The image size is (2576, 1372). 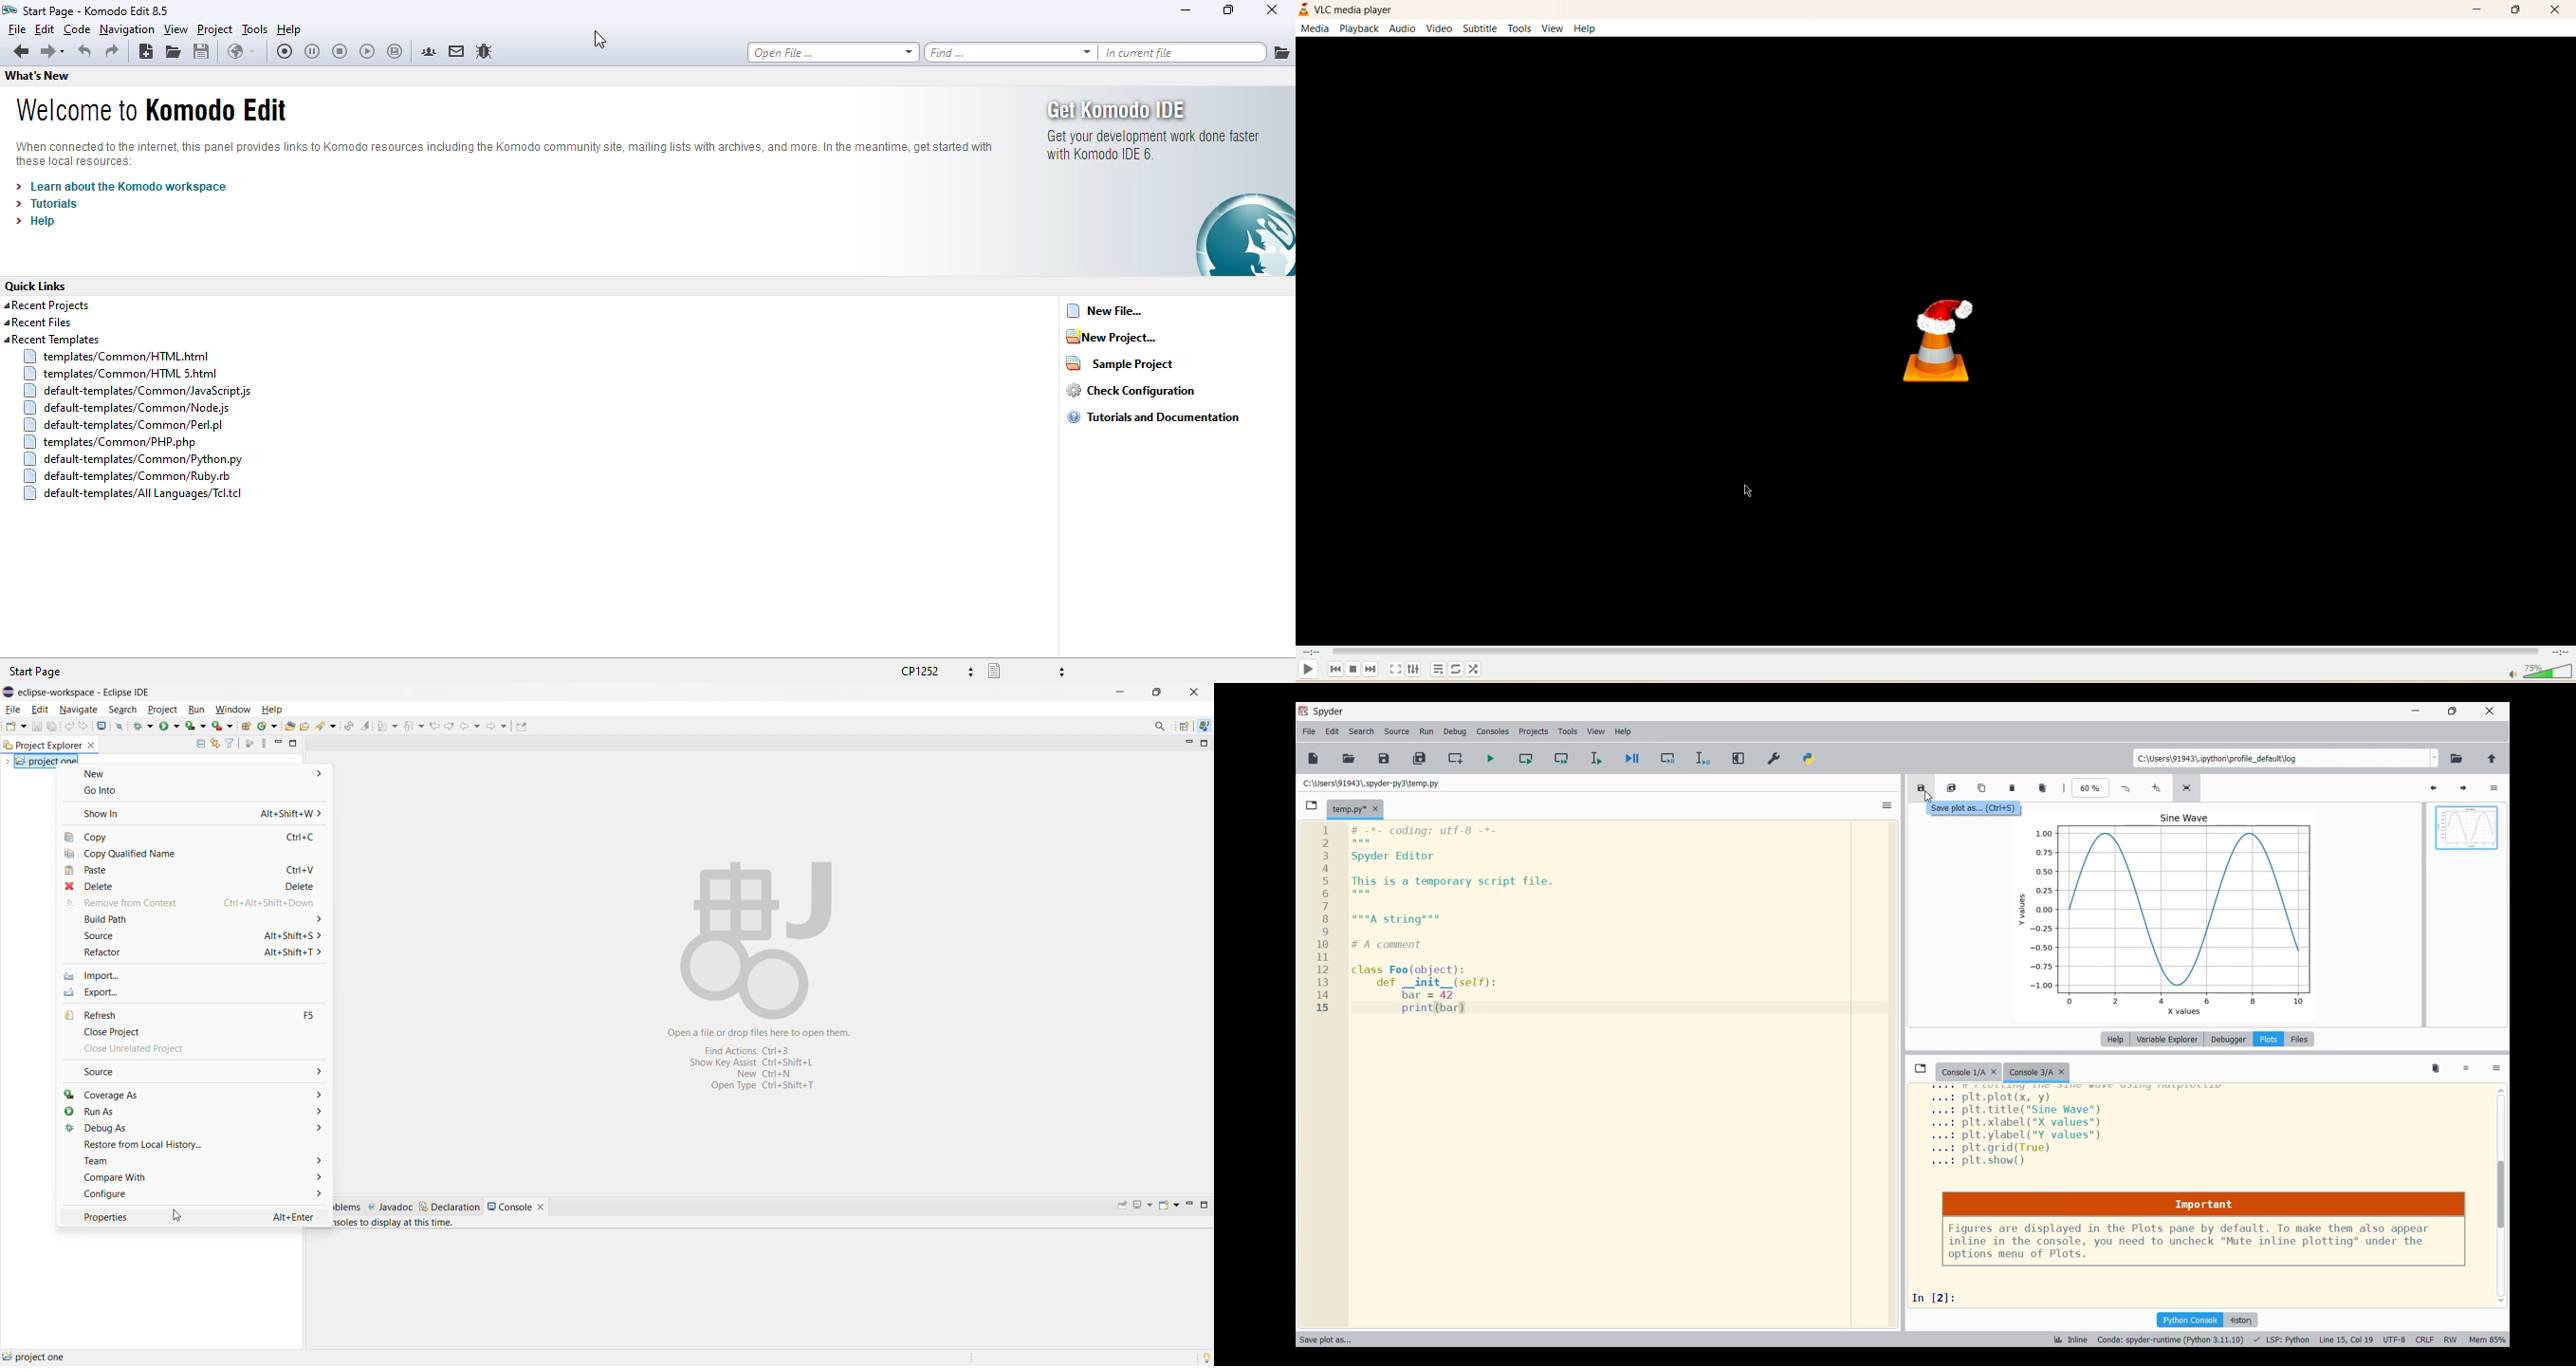 What do you see at coordinates (271, 710) in the screenshot?
I see `help` at bounding box center [271, 710].